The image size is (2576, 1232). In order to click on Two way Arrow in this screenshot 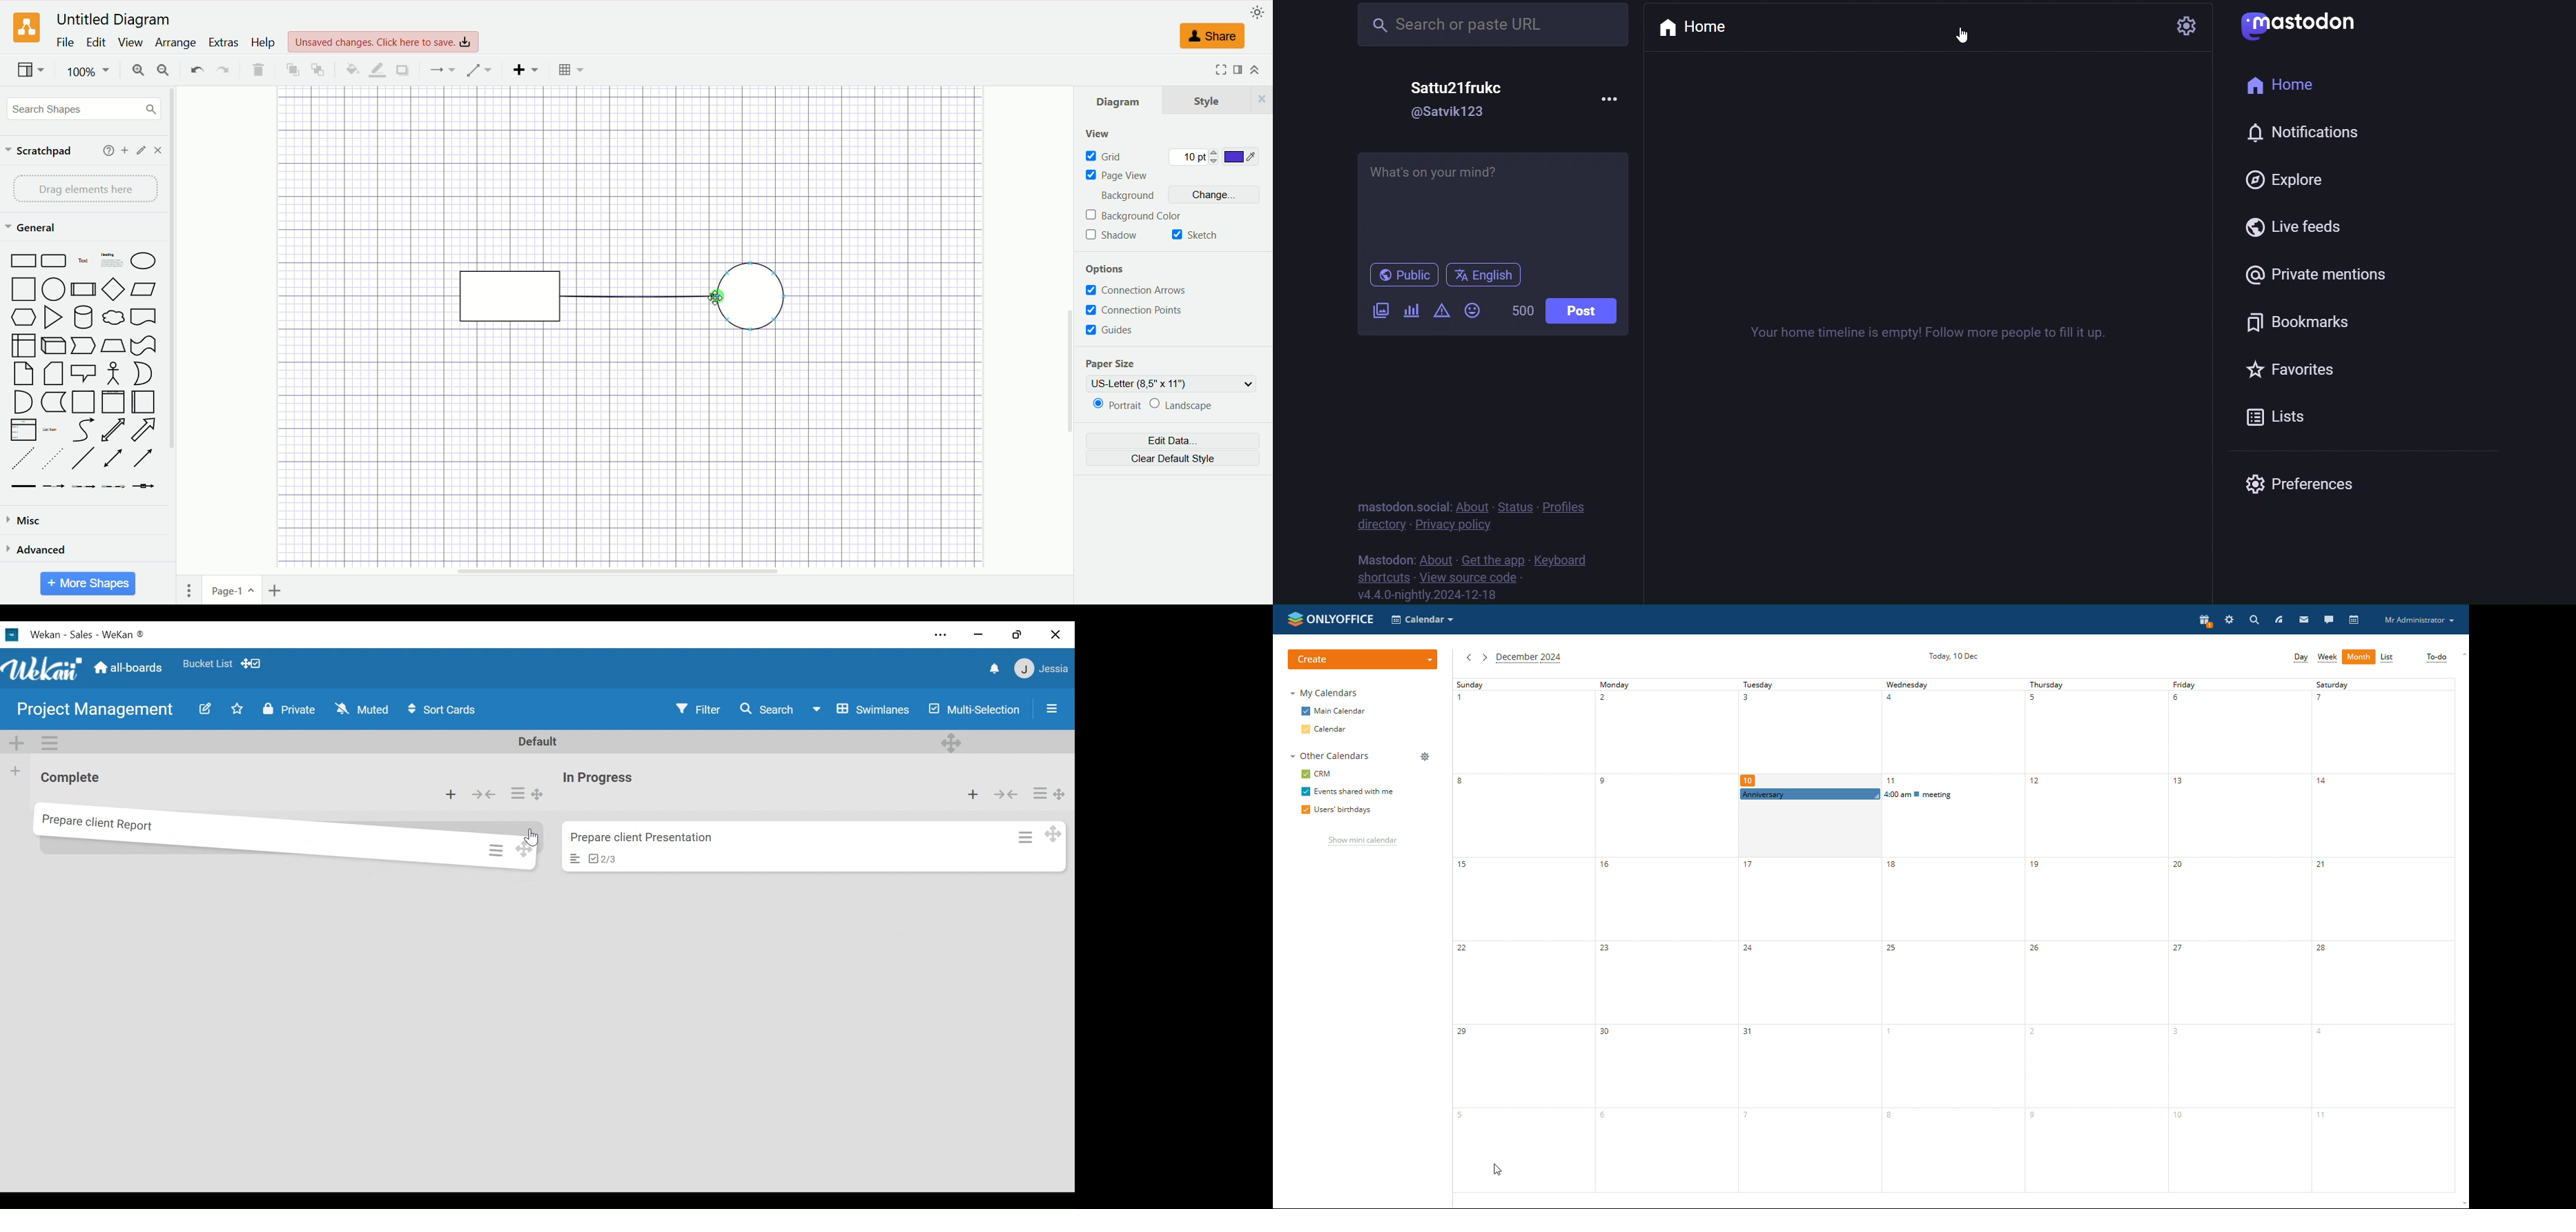, I will do `click(115, 430)`.